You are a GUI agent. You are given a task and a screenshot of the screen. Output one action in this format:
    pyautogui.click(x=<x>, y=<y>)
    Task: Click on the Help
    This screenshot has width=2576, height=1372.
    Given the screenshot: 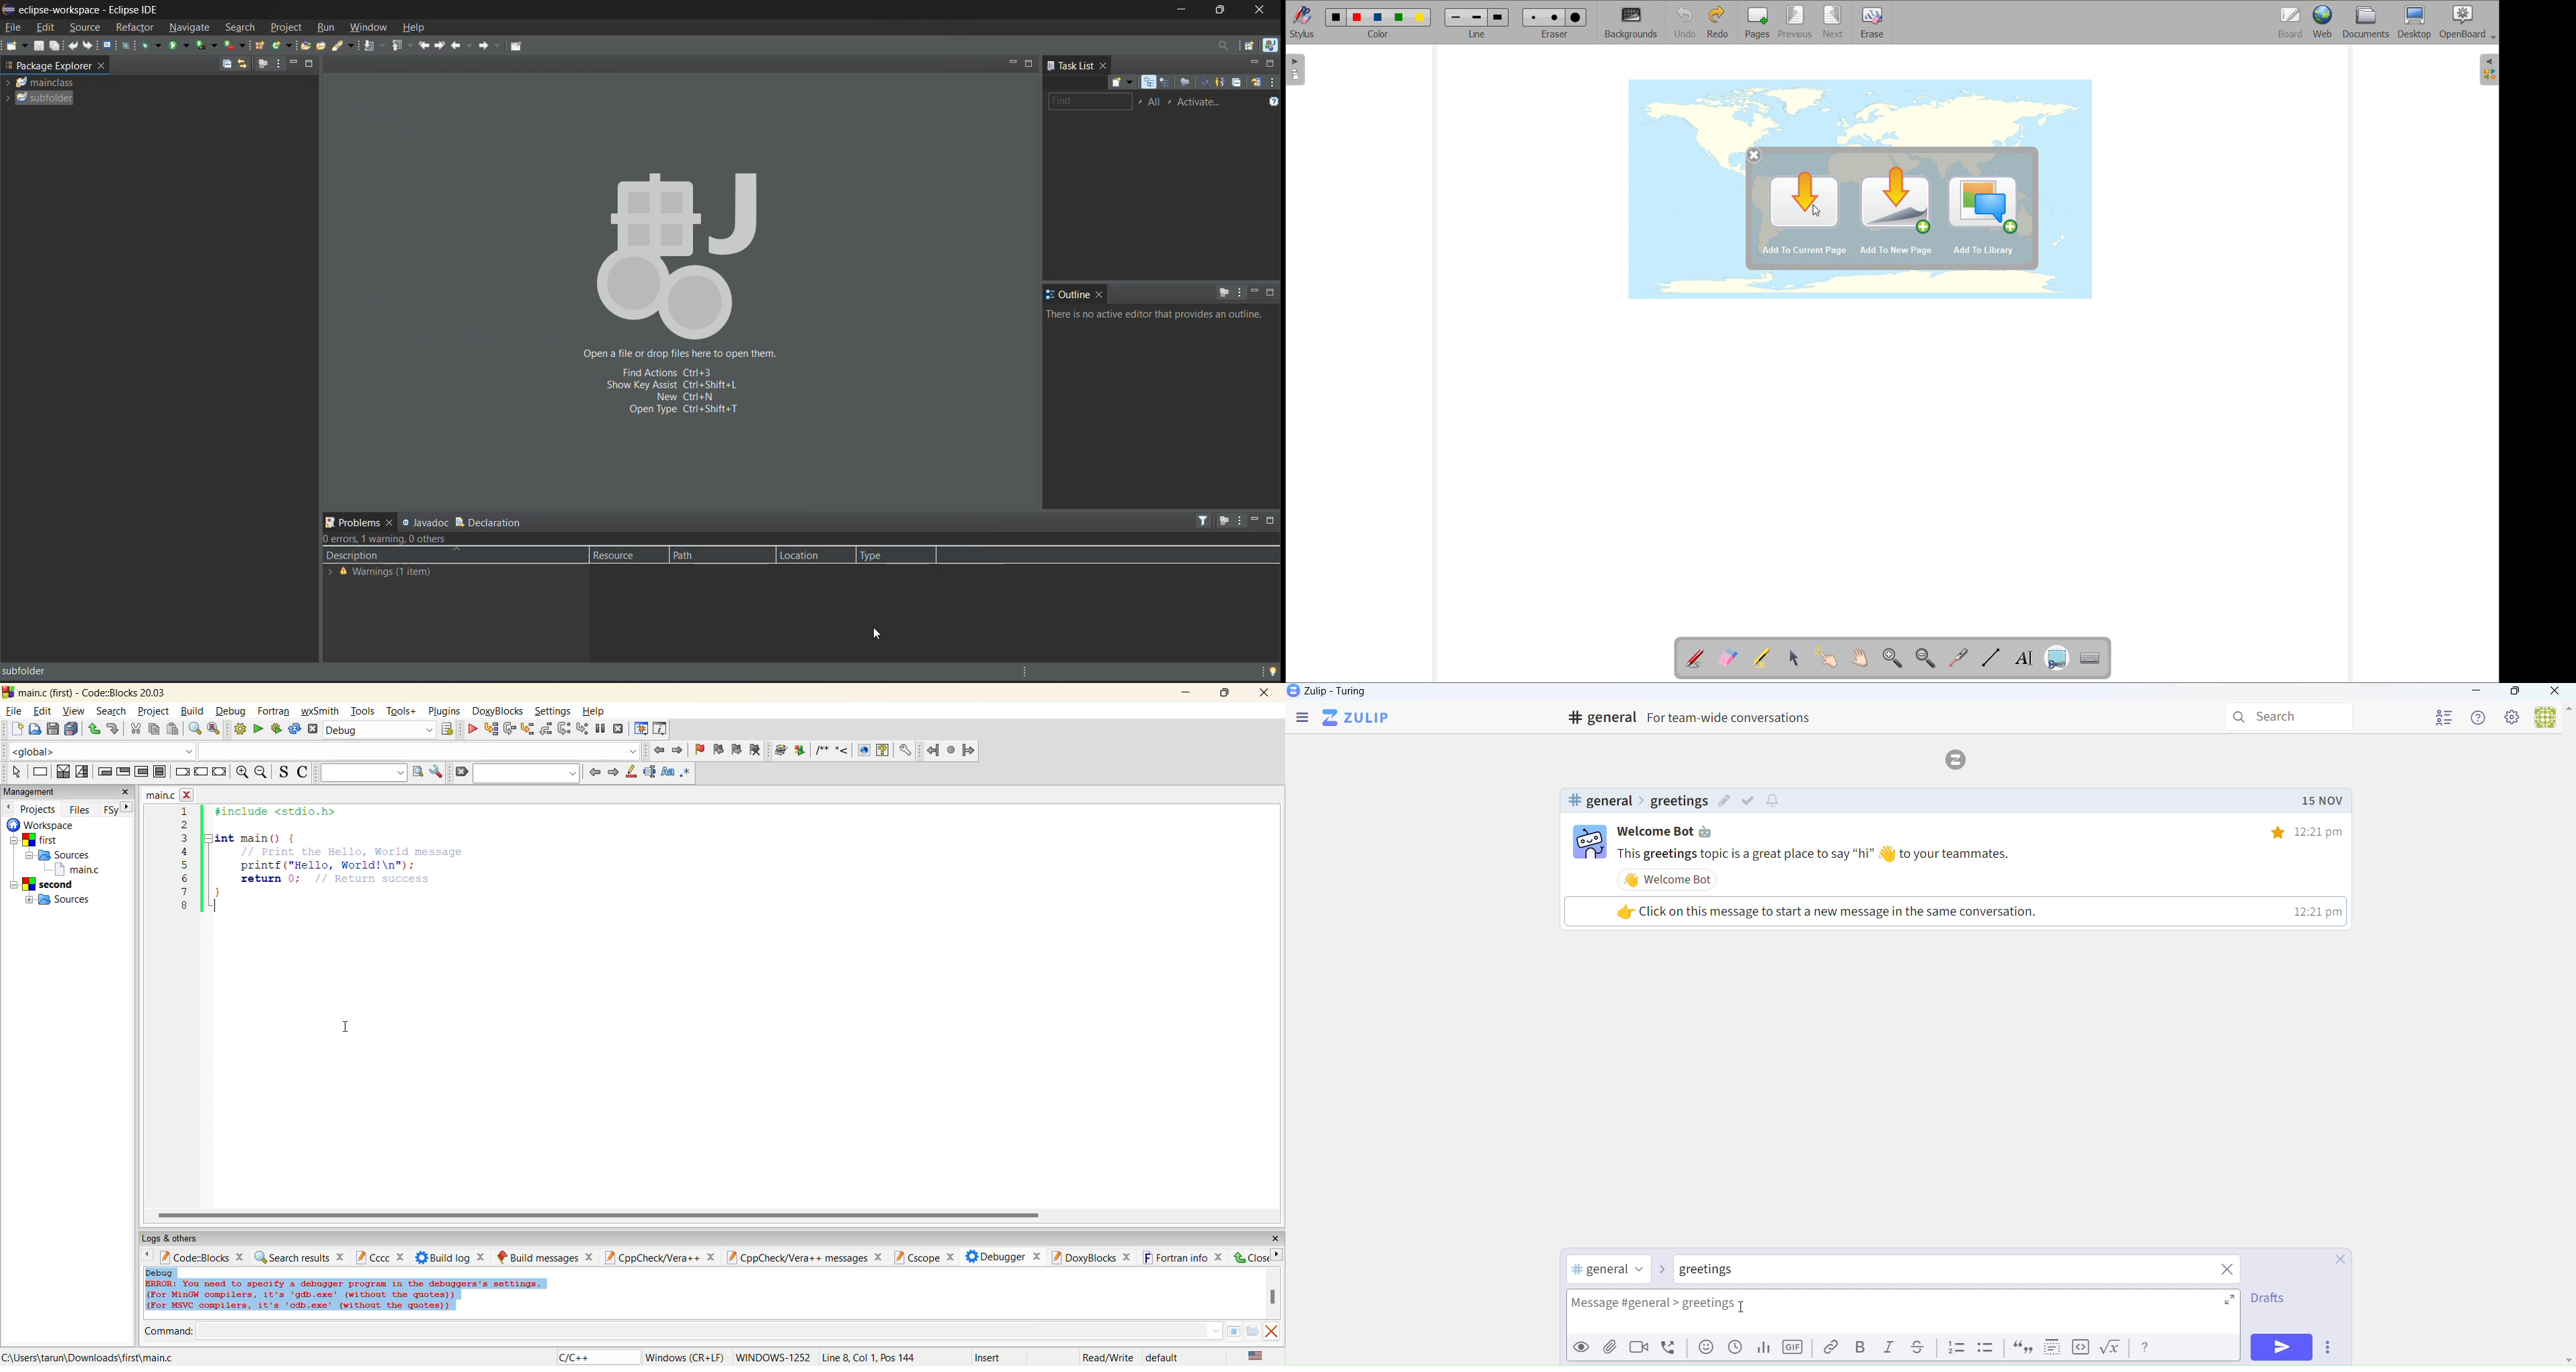 What is the action you would take?
    pyautogui.click(x=2146, y=1347)
    